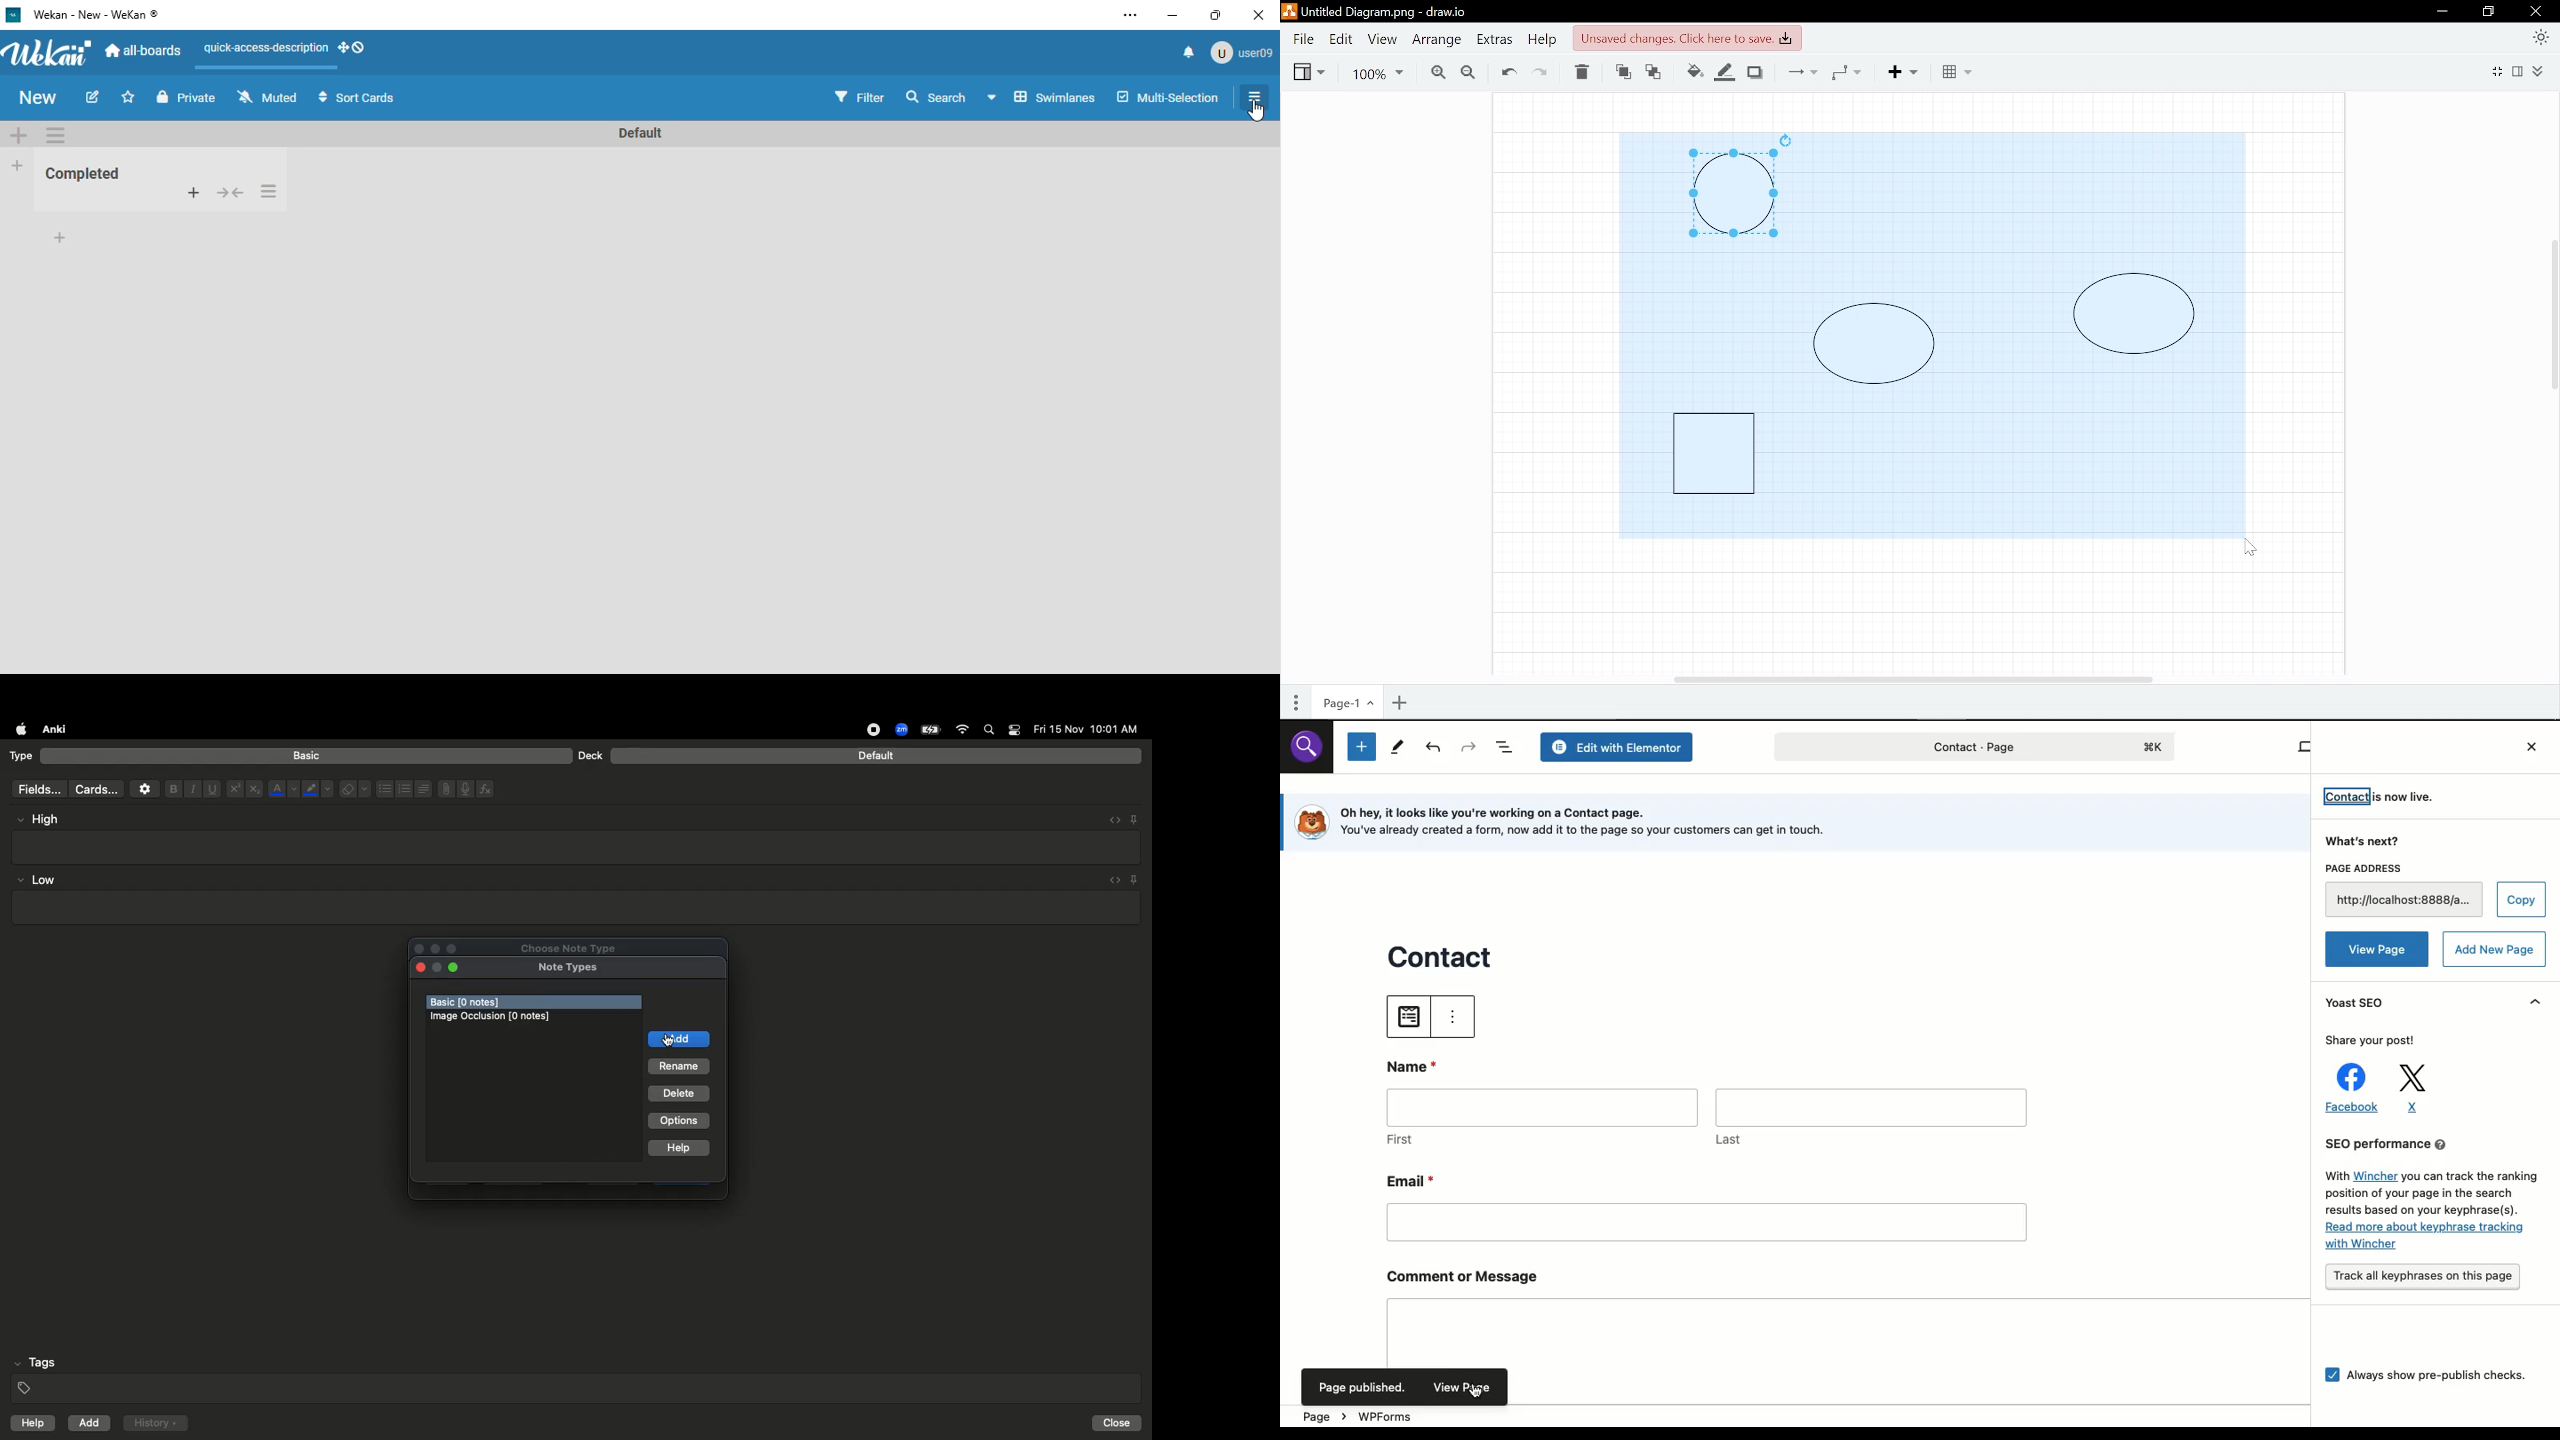 This screenshot has width=2576, height=1456. Describe the element at coordinates (232, 193) in the screenshot. I see `collapse` at that location.